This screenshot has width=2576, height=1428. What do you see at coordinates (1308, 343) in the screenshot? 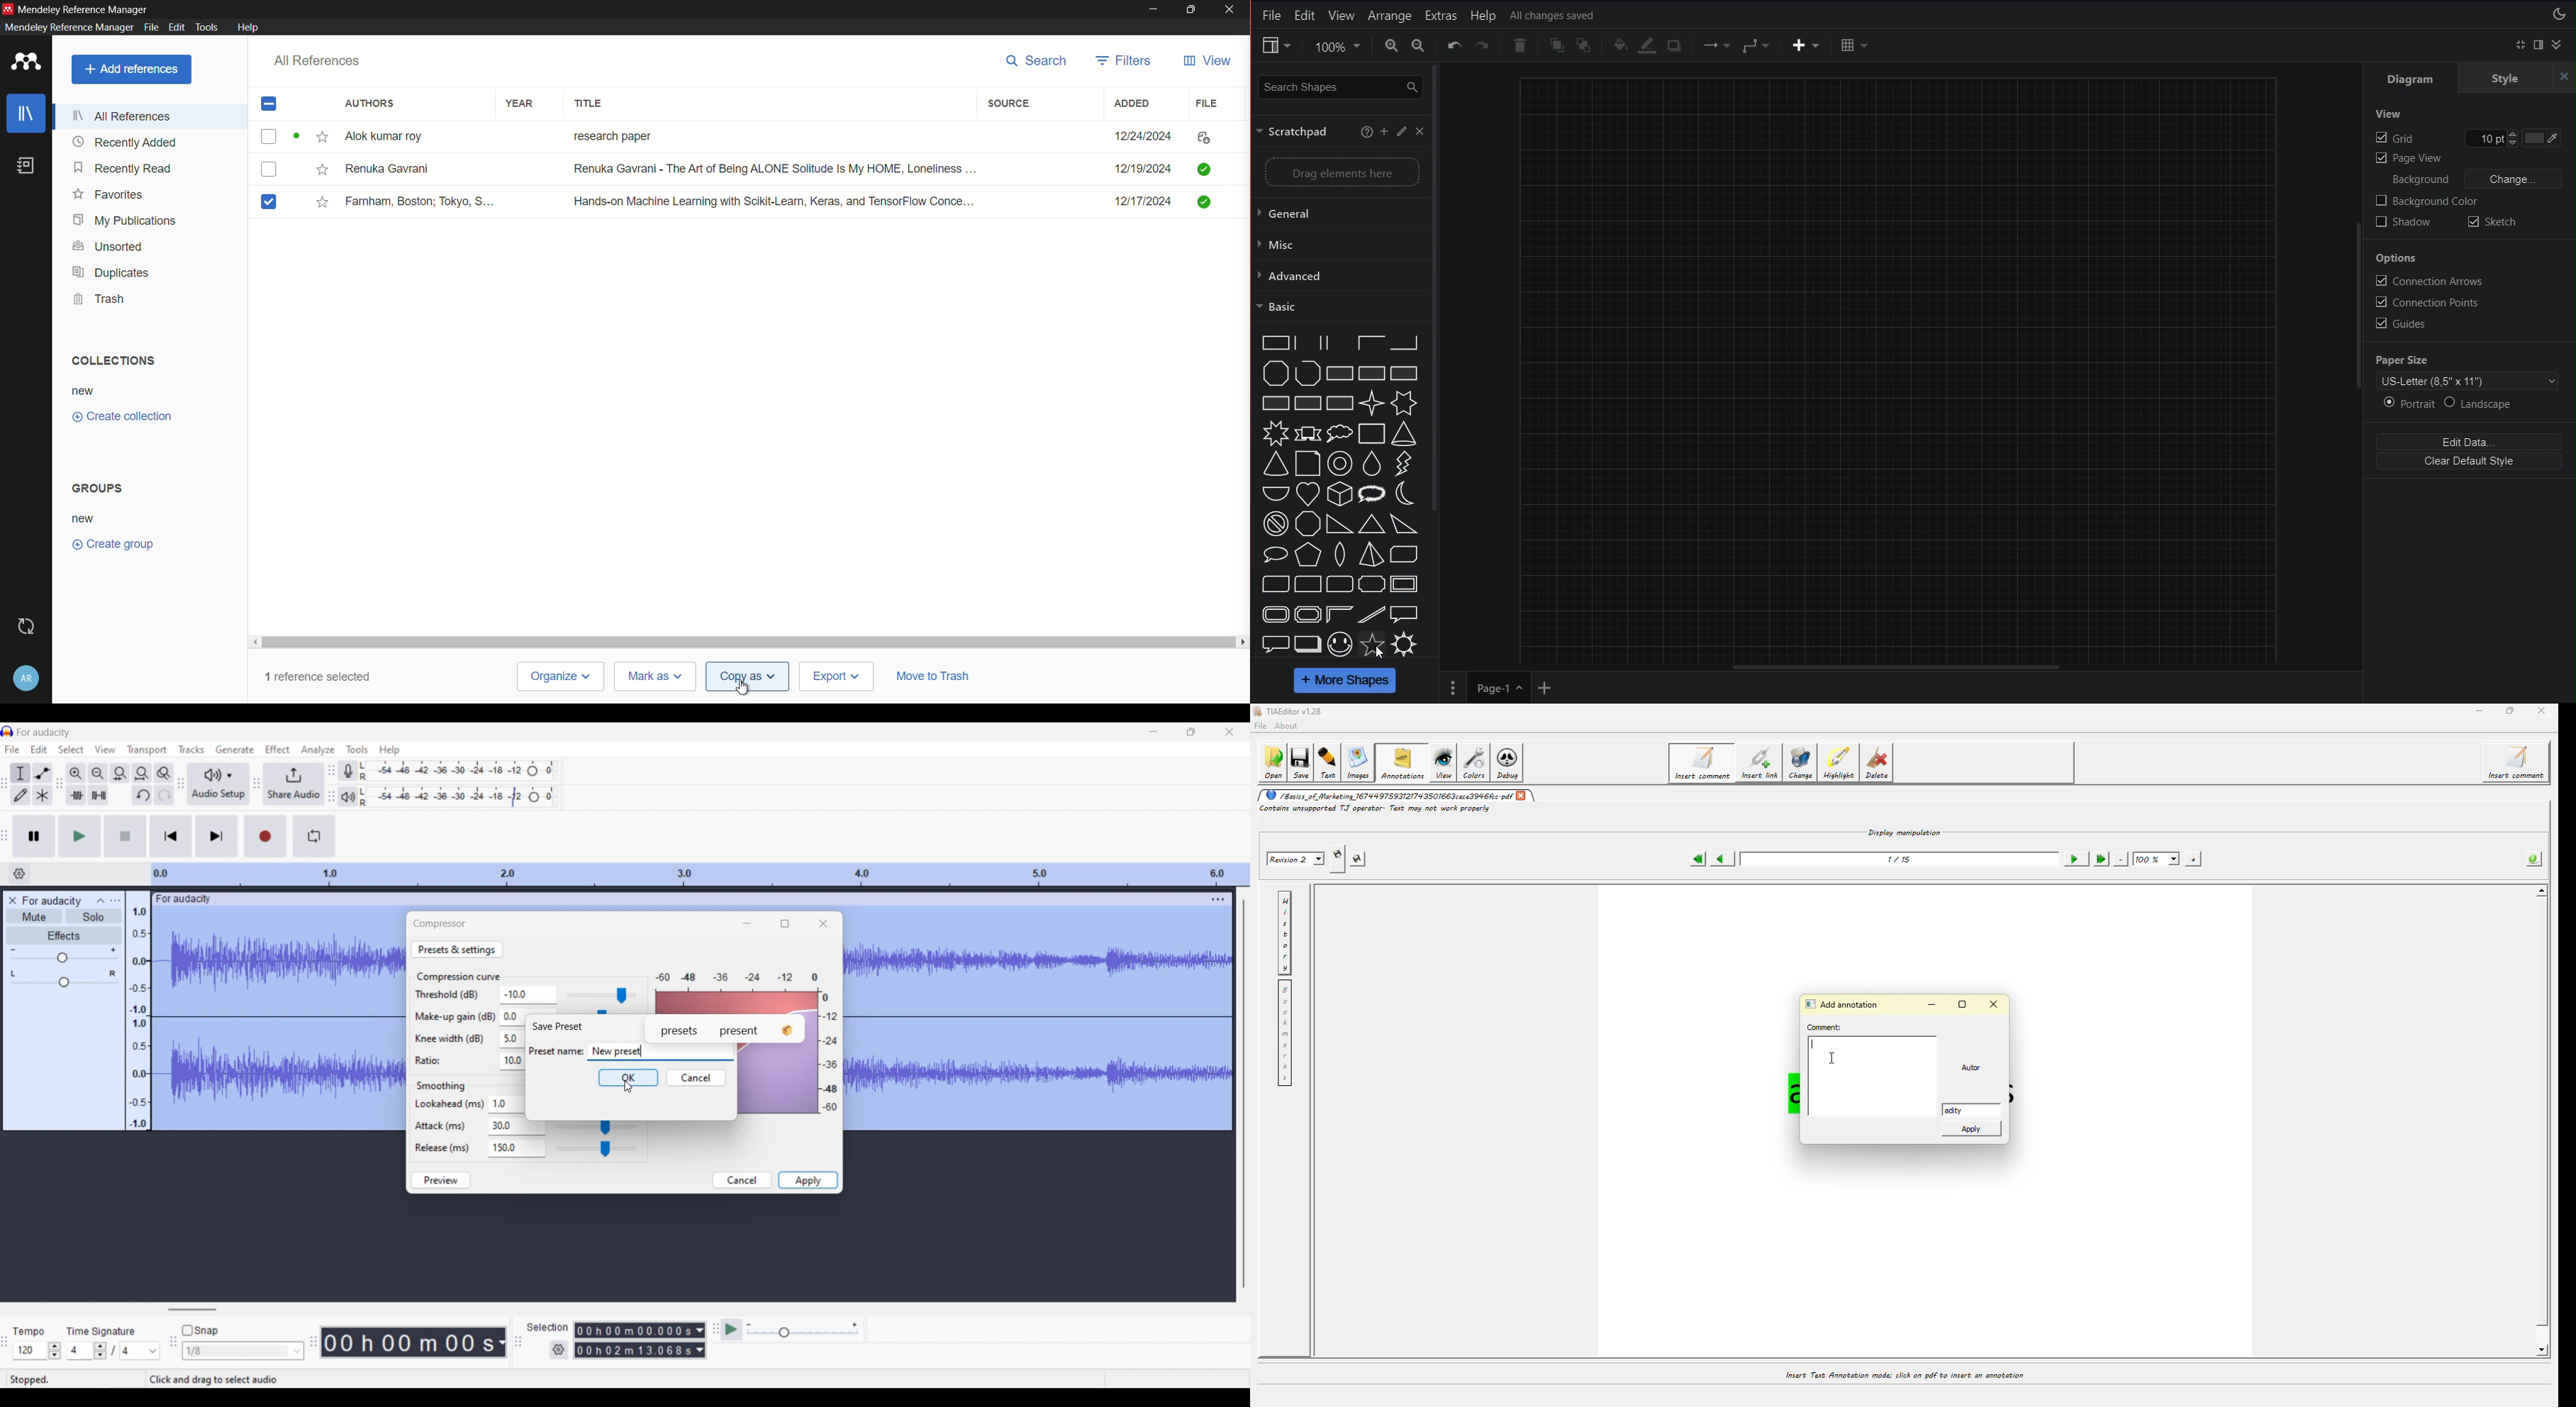
I see `partial rectangle` at bounding box center [1308, 343].